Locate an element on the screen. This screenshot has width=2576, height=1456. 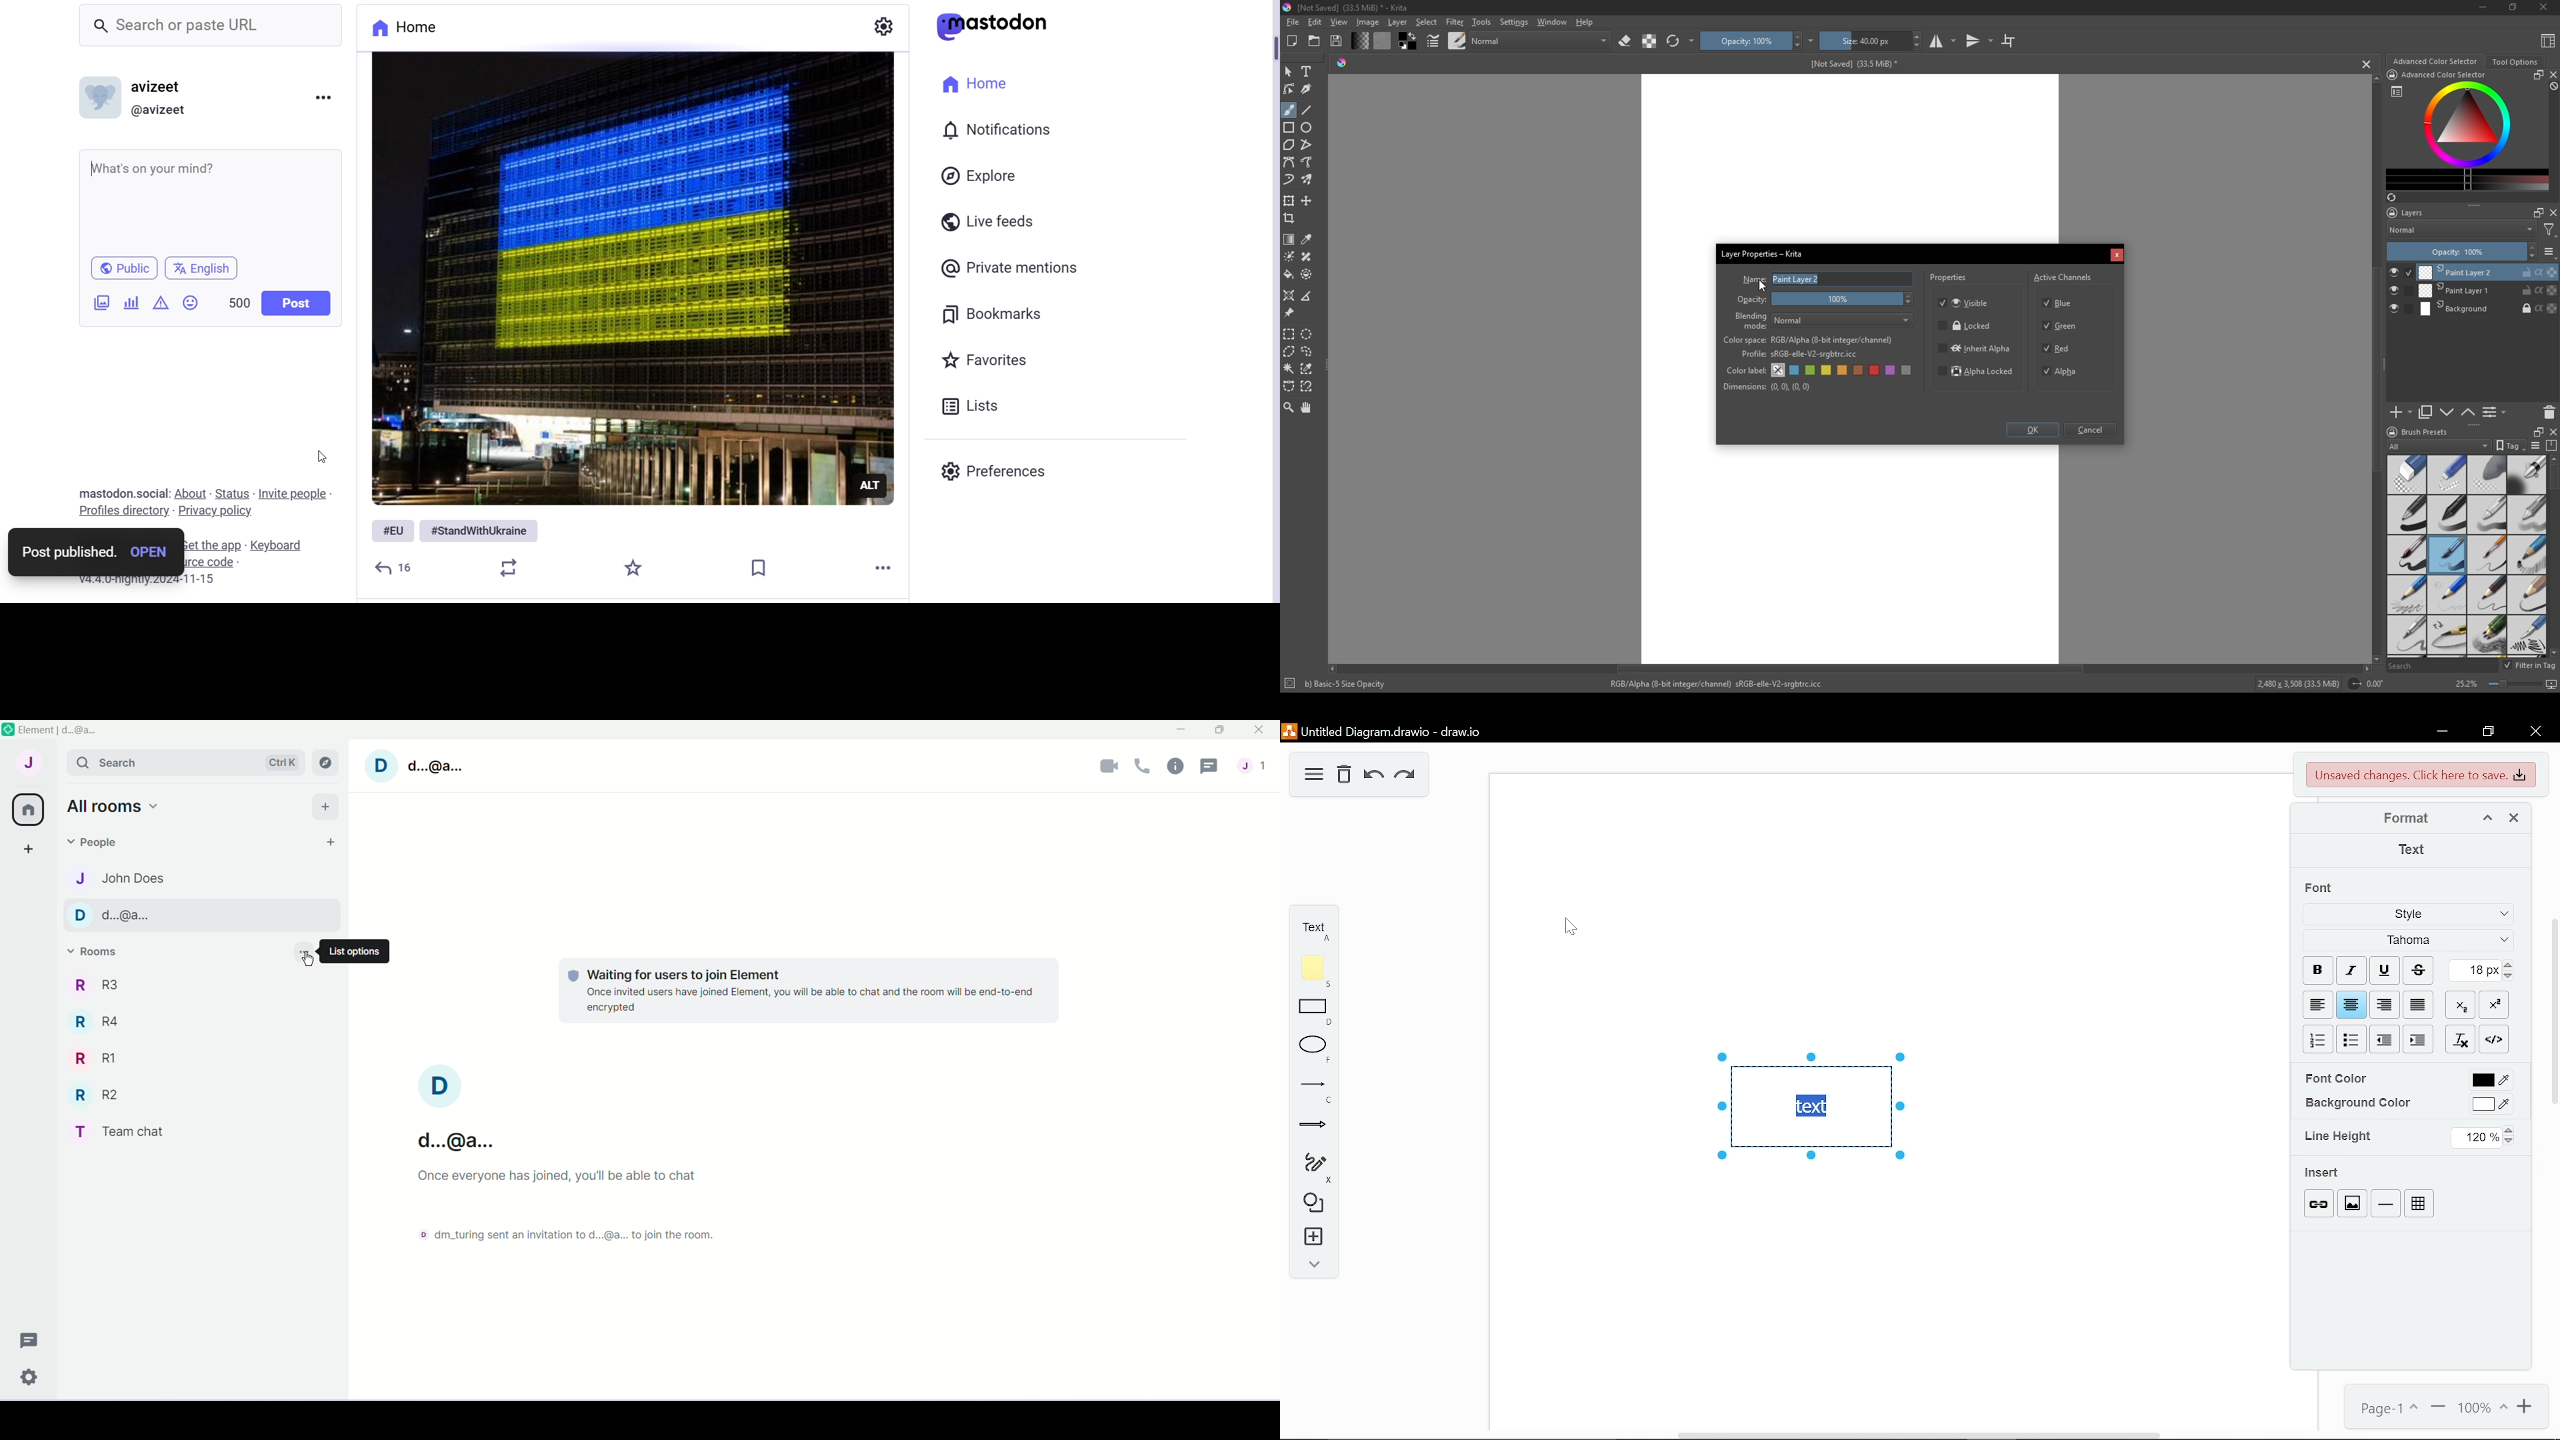
Private Mentions is located at coordinates (1015, 267).